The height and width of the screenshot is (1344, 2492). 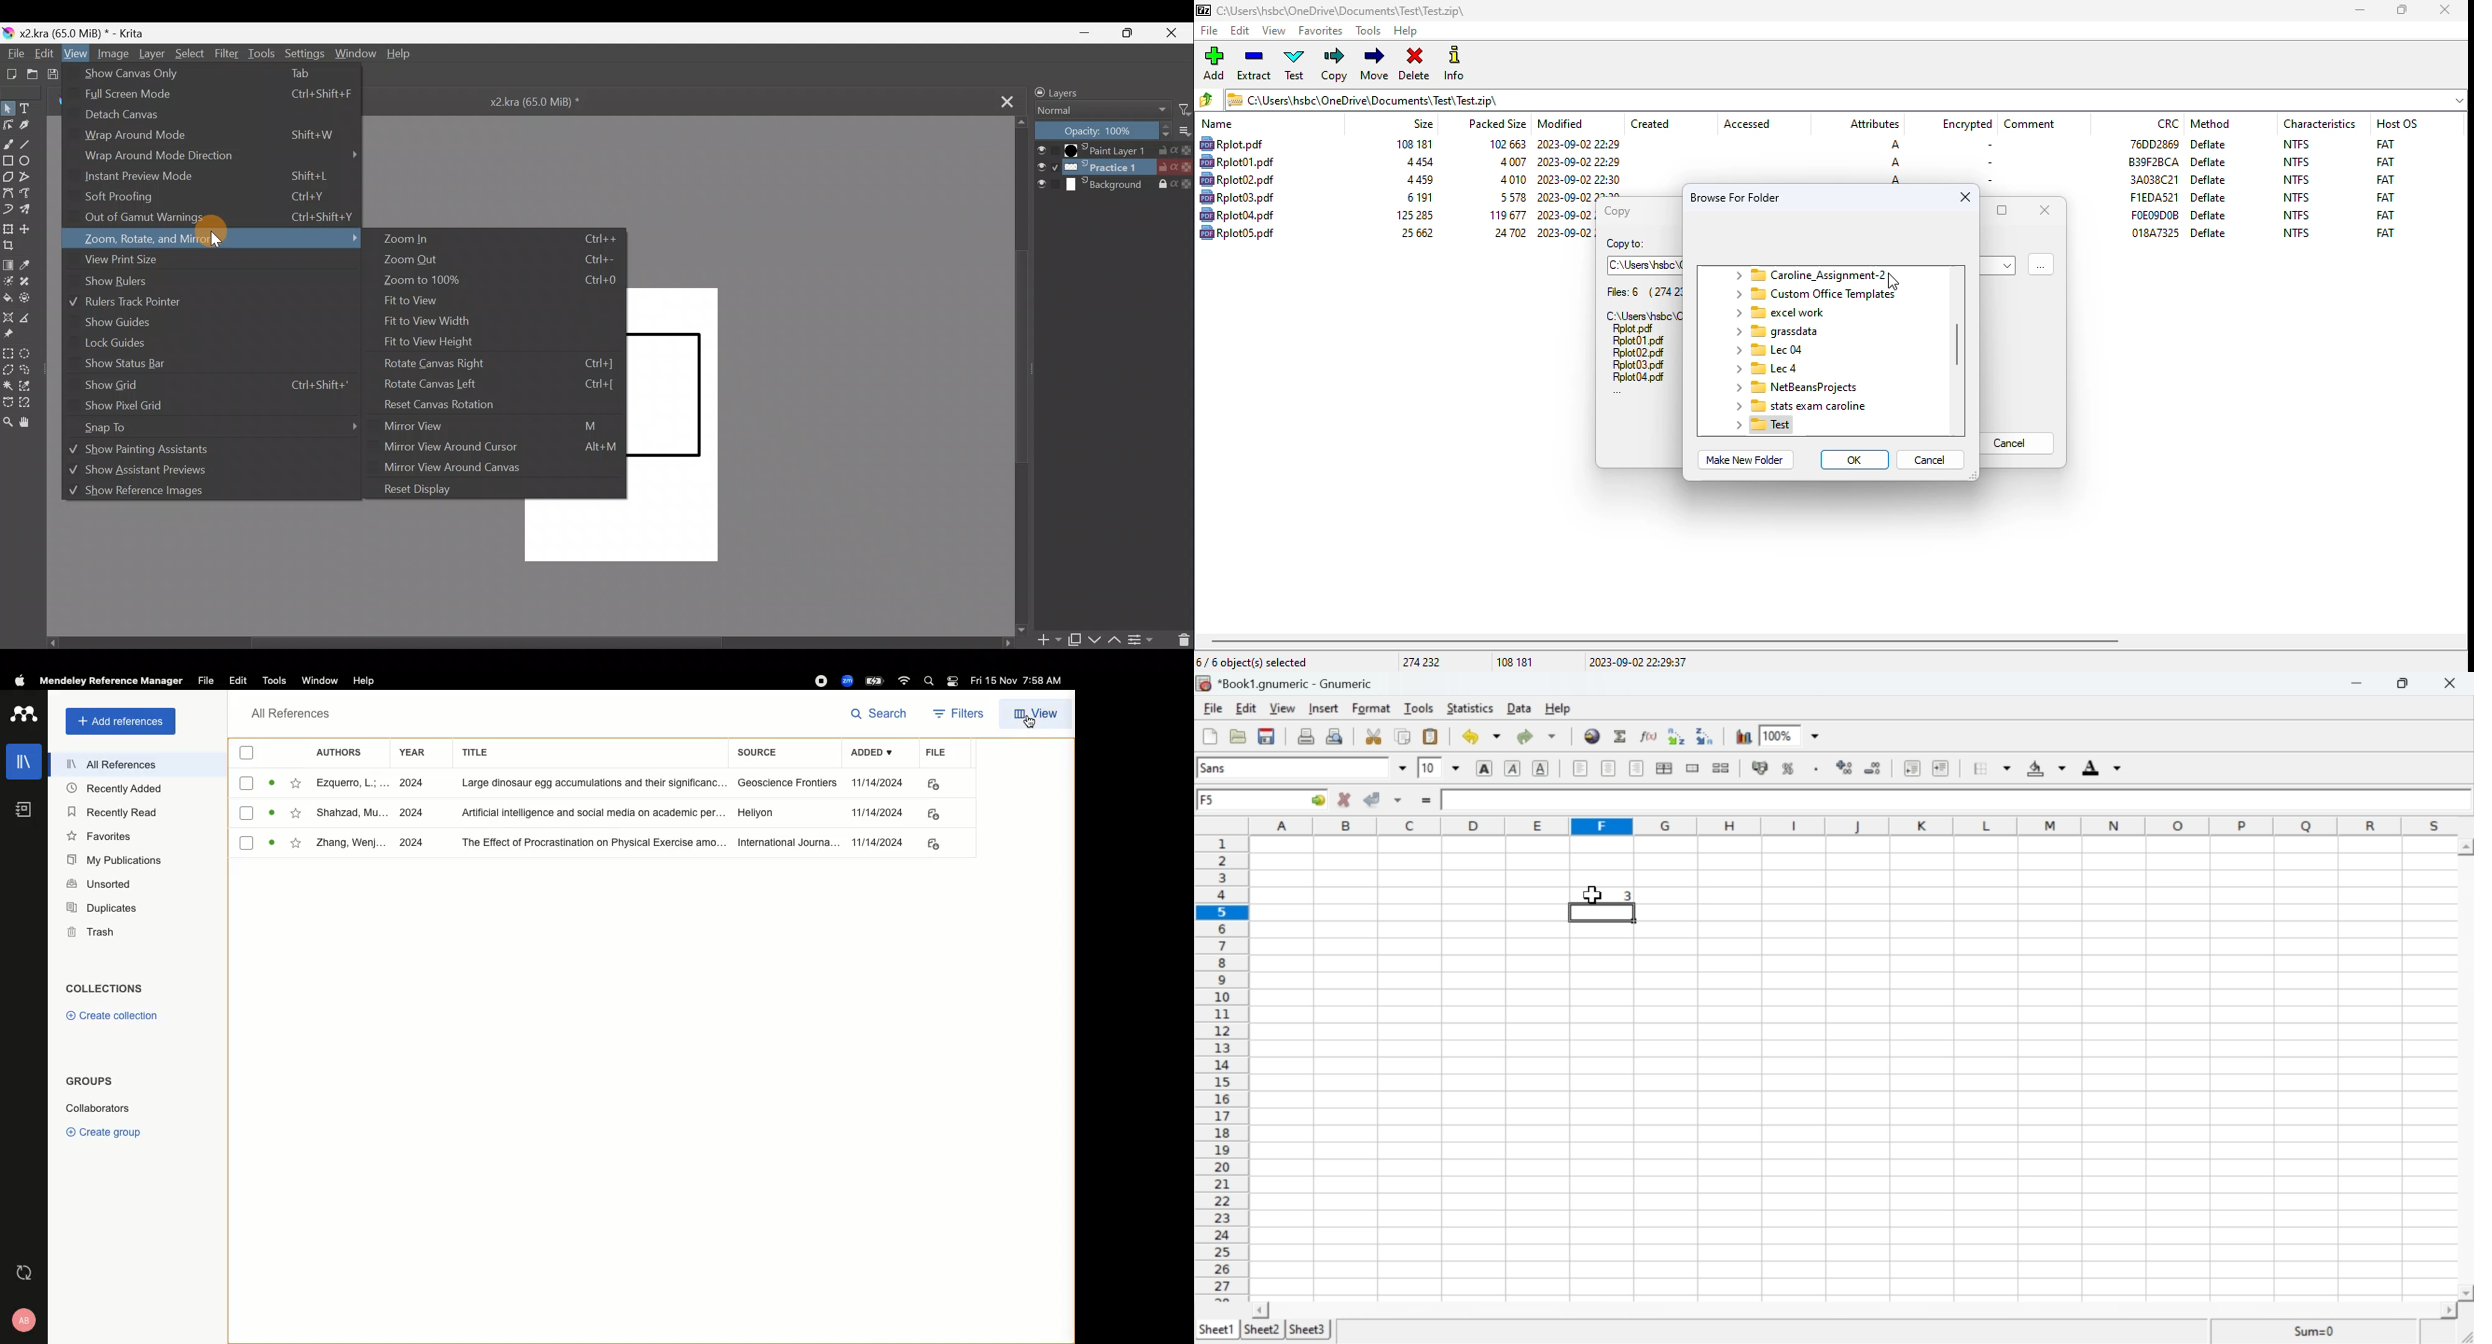 What do you see at coordinates (874, 681) in the screenshot?
I see `Charge` at bounding box center [874, 681].